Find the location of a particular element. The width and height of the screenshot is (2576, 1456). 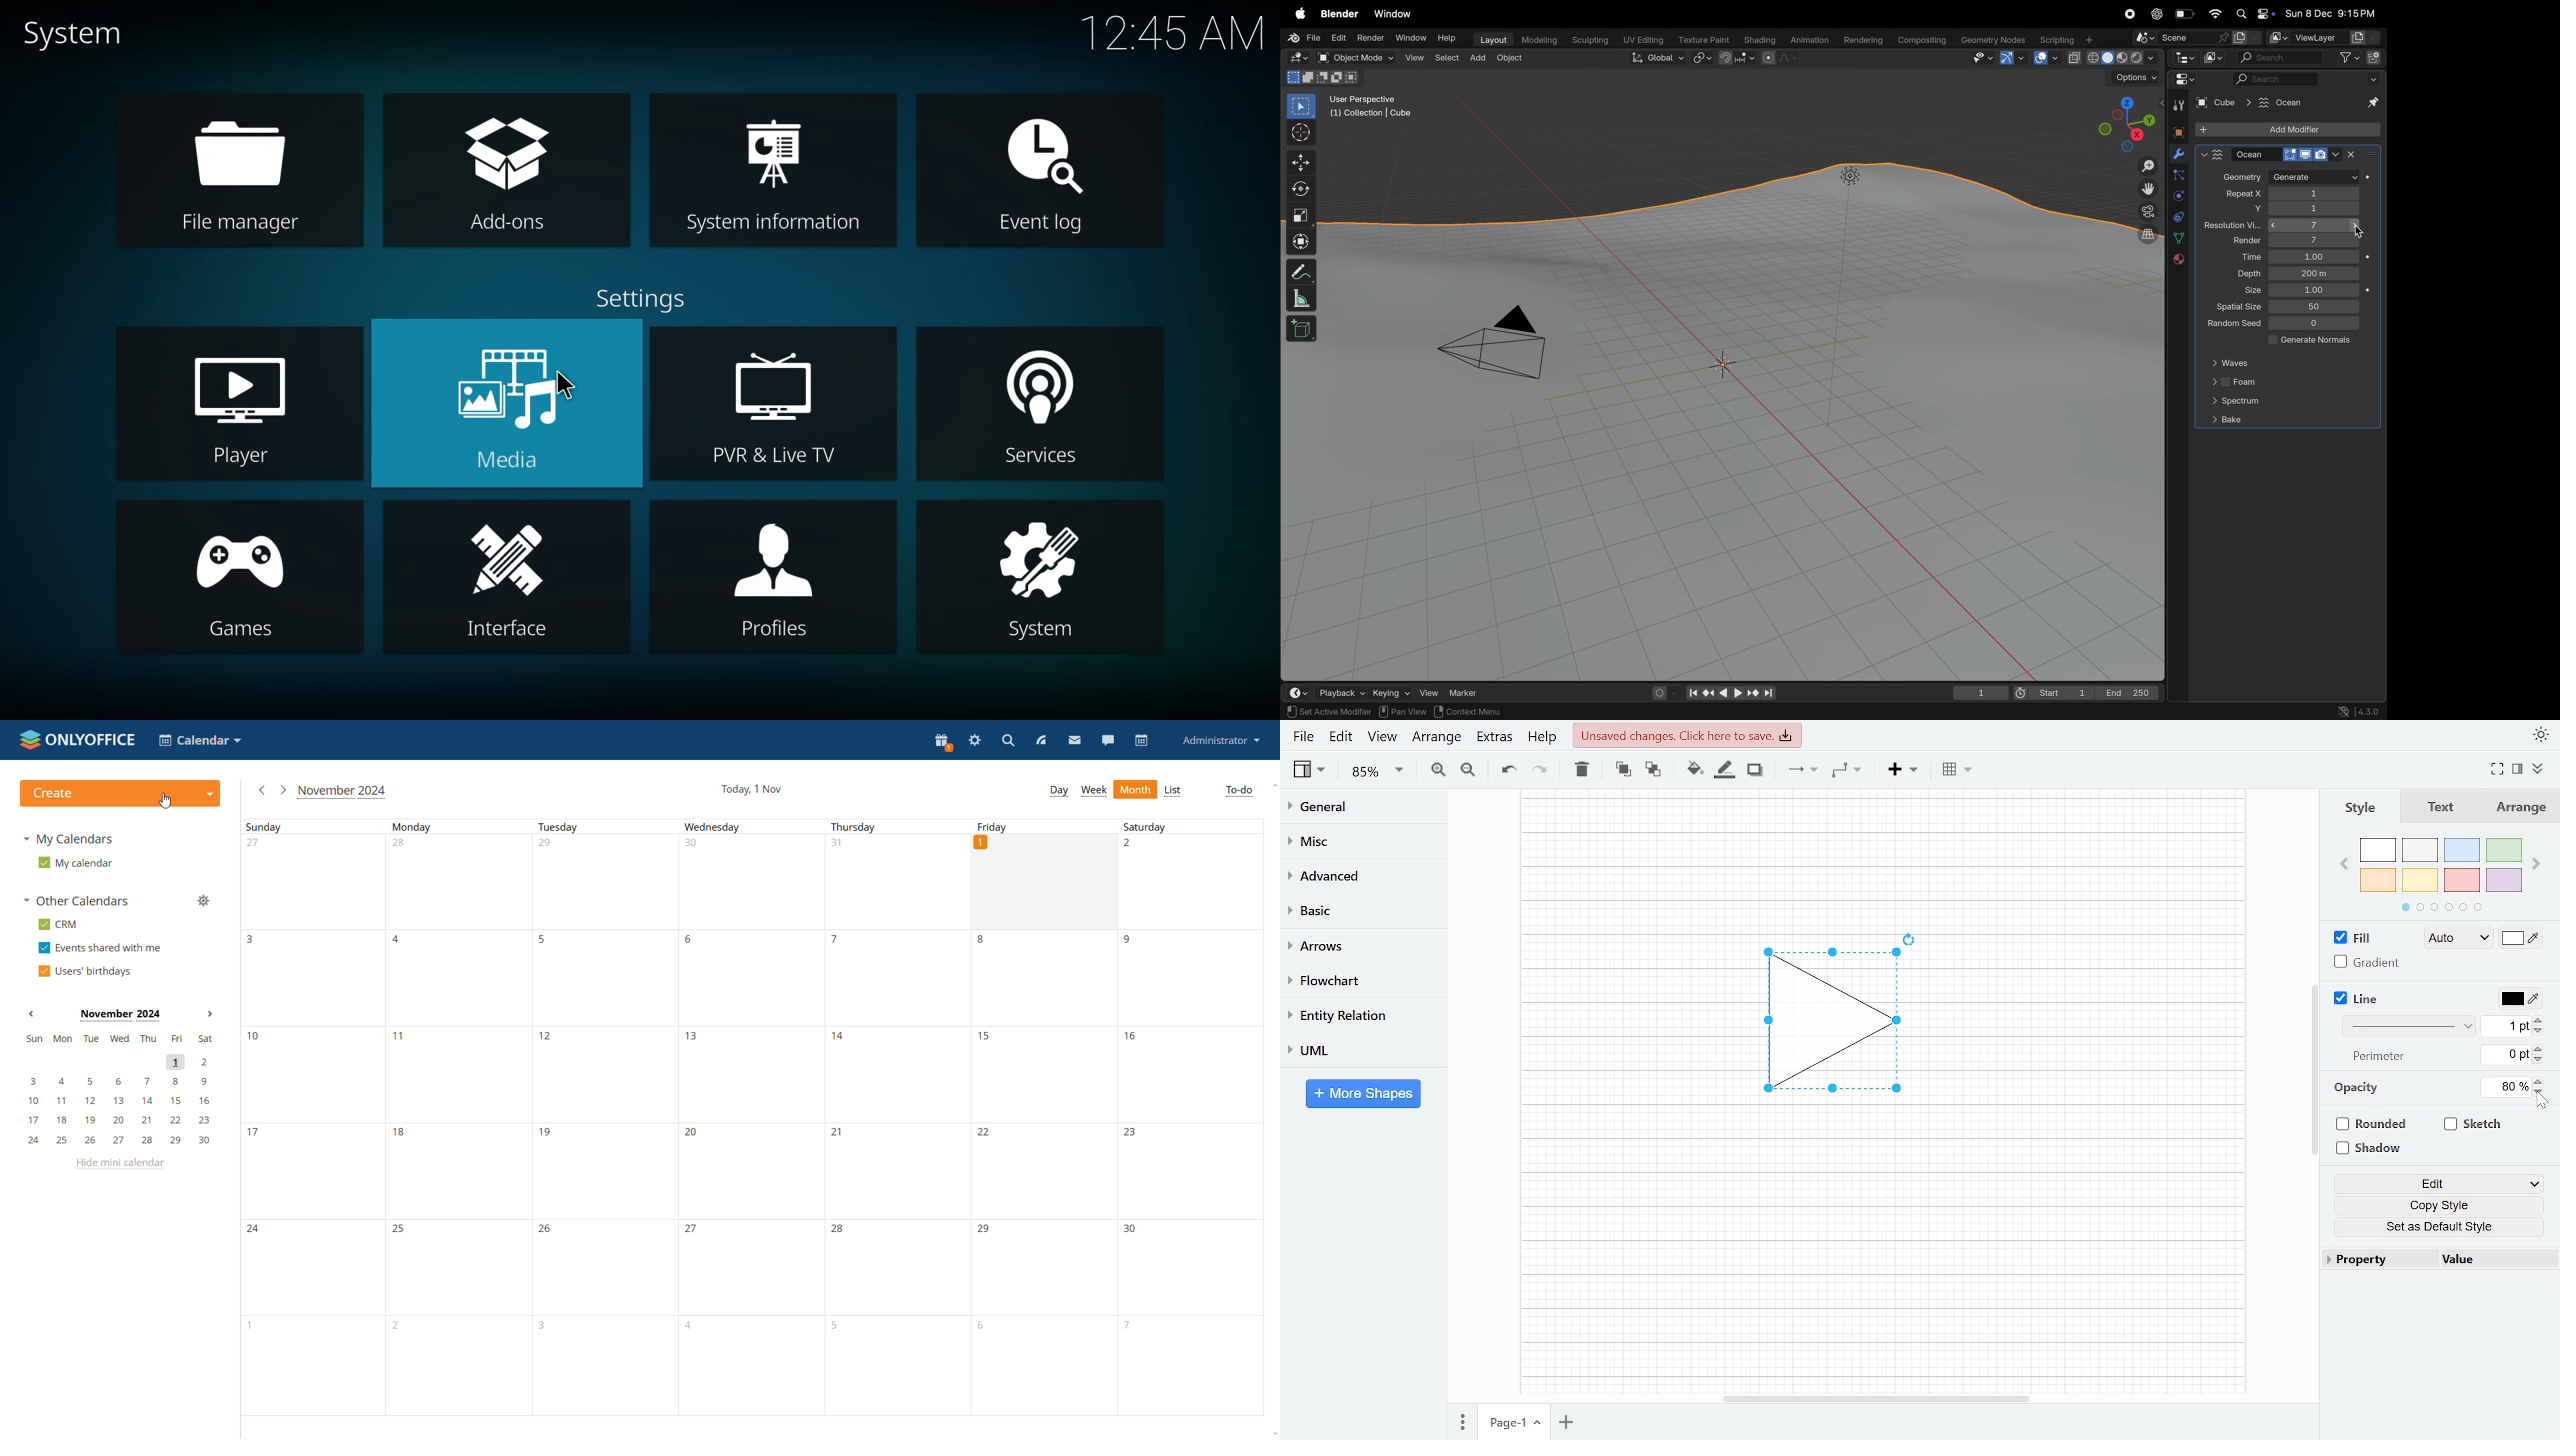

player is located at coordinates (242, 411).